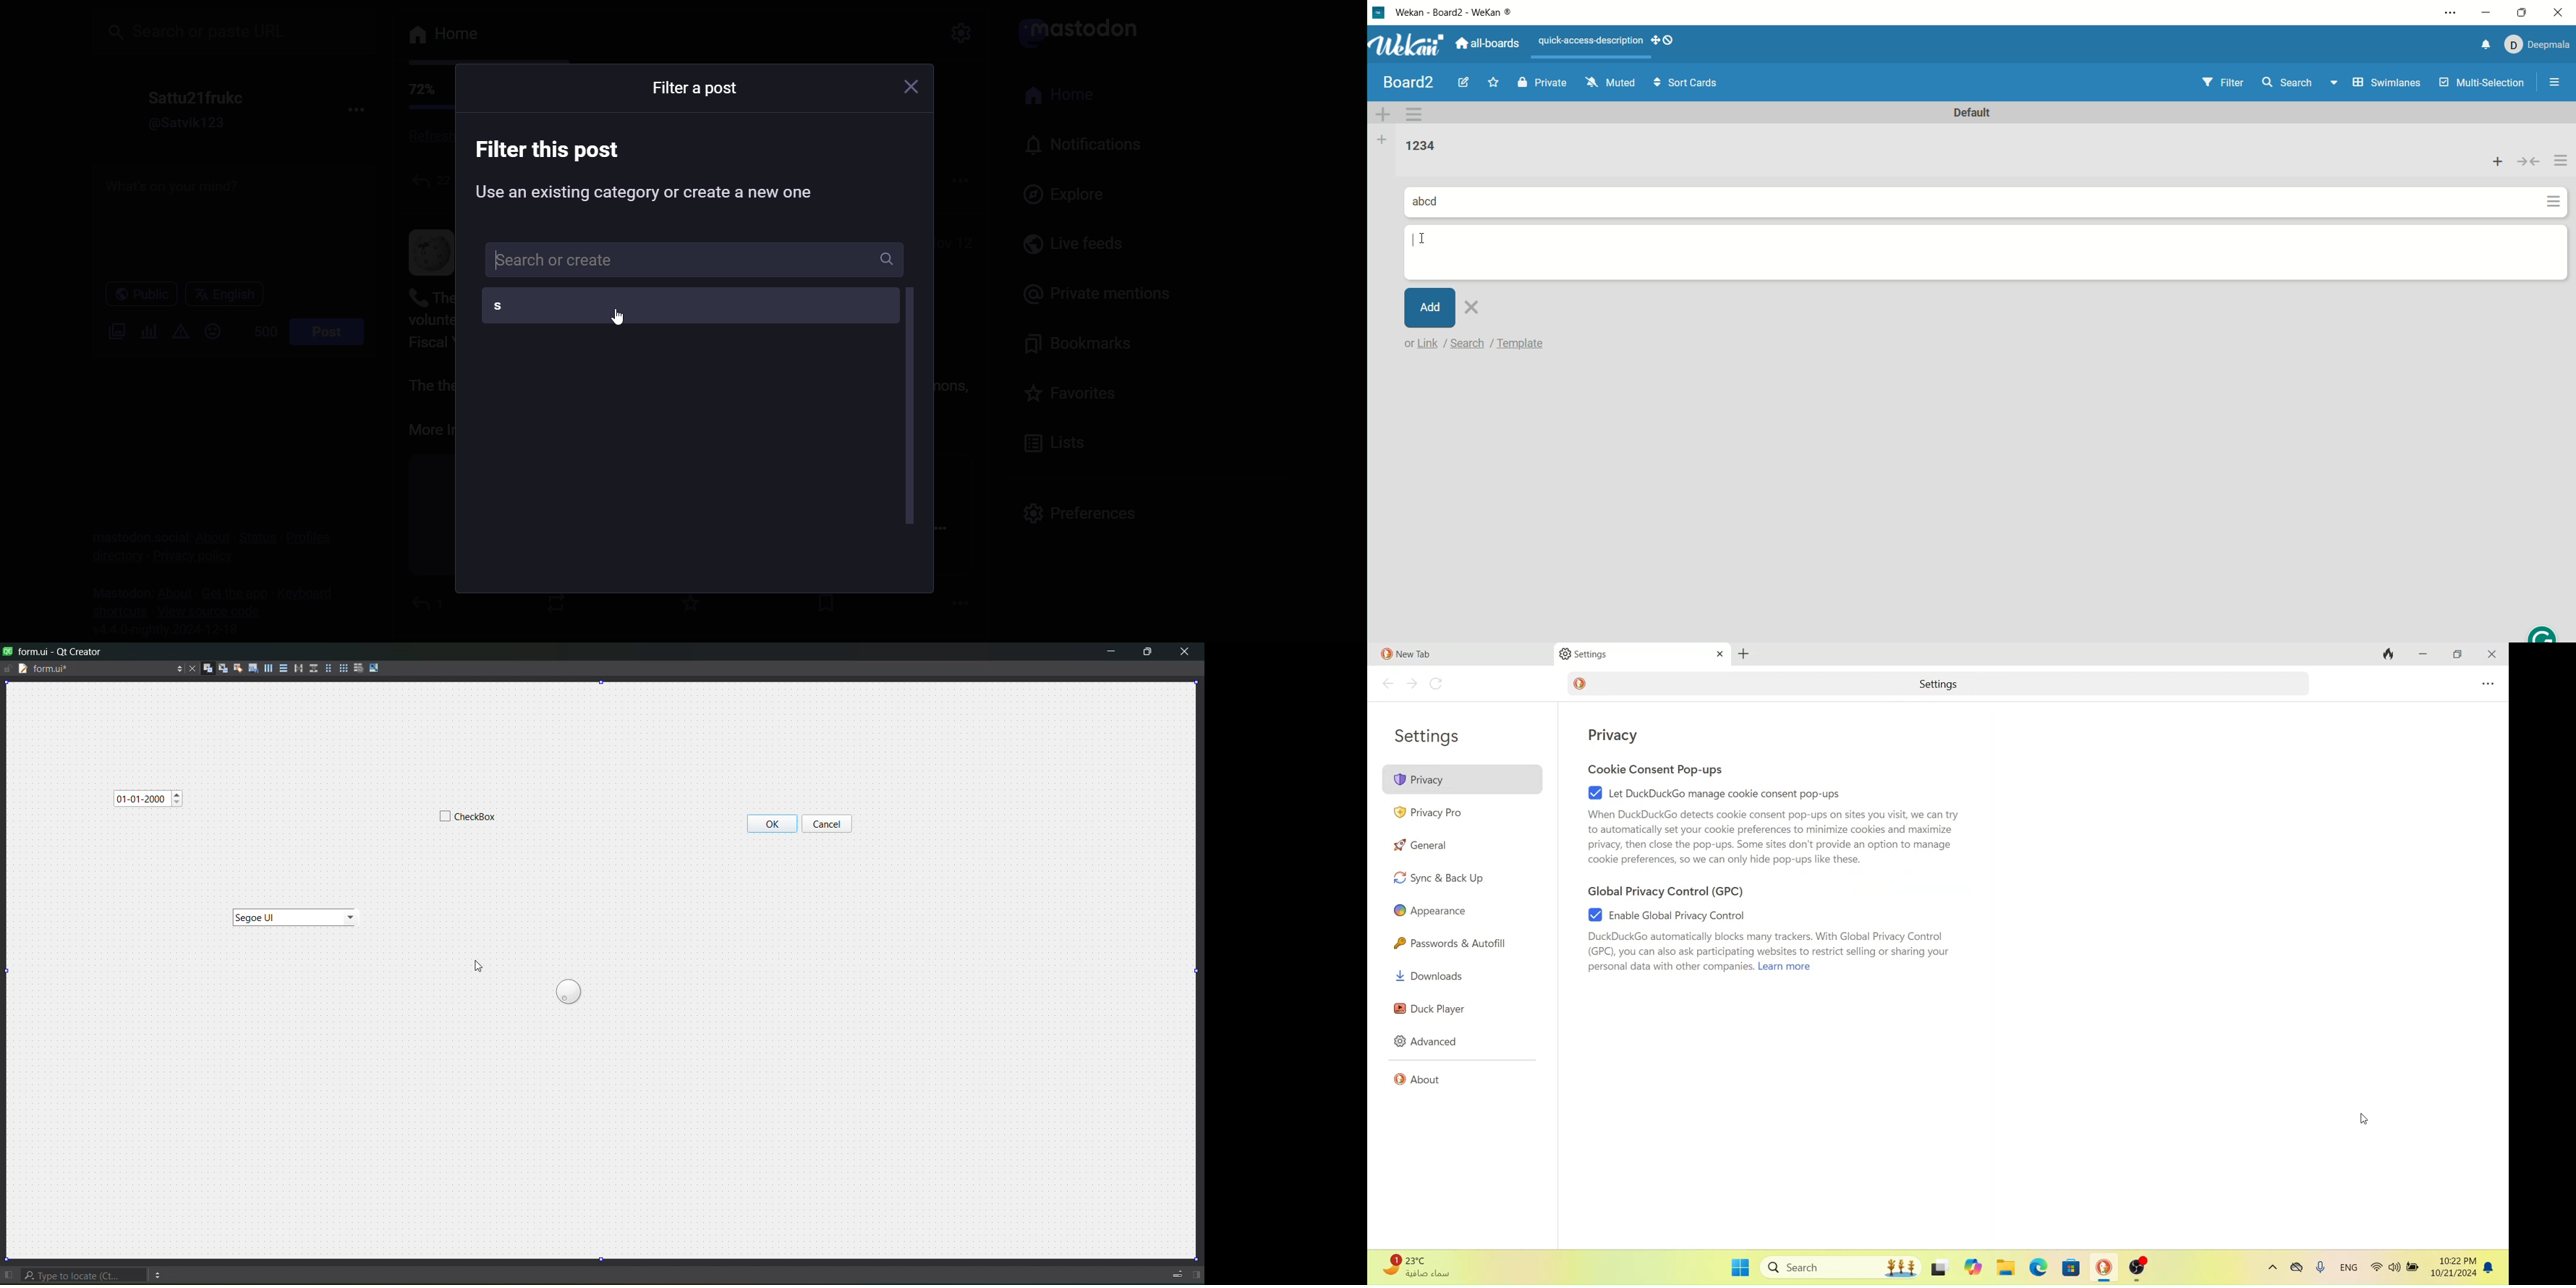 Image resolution: width=2576 pixels, height=1288 pixels. Describe the element at coordinates (2449, 14) in the screenshot. I see `settings and more` at that location.